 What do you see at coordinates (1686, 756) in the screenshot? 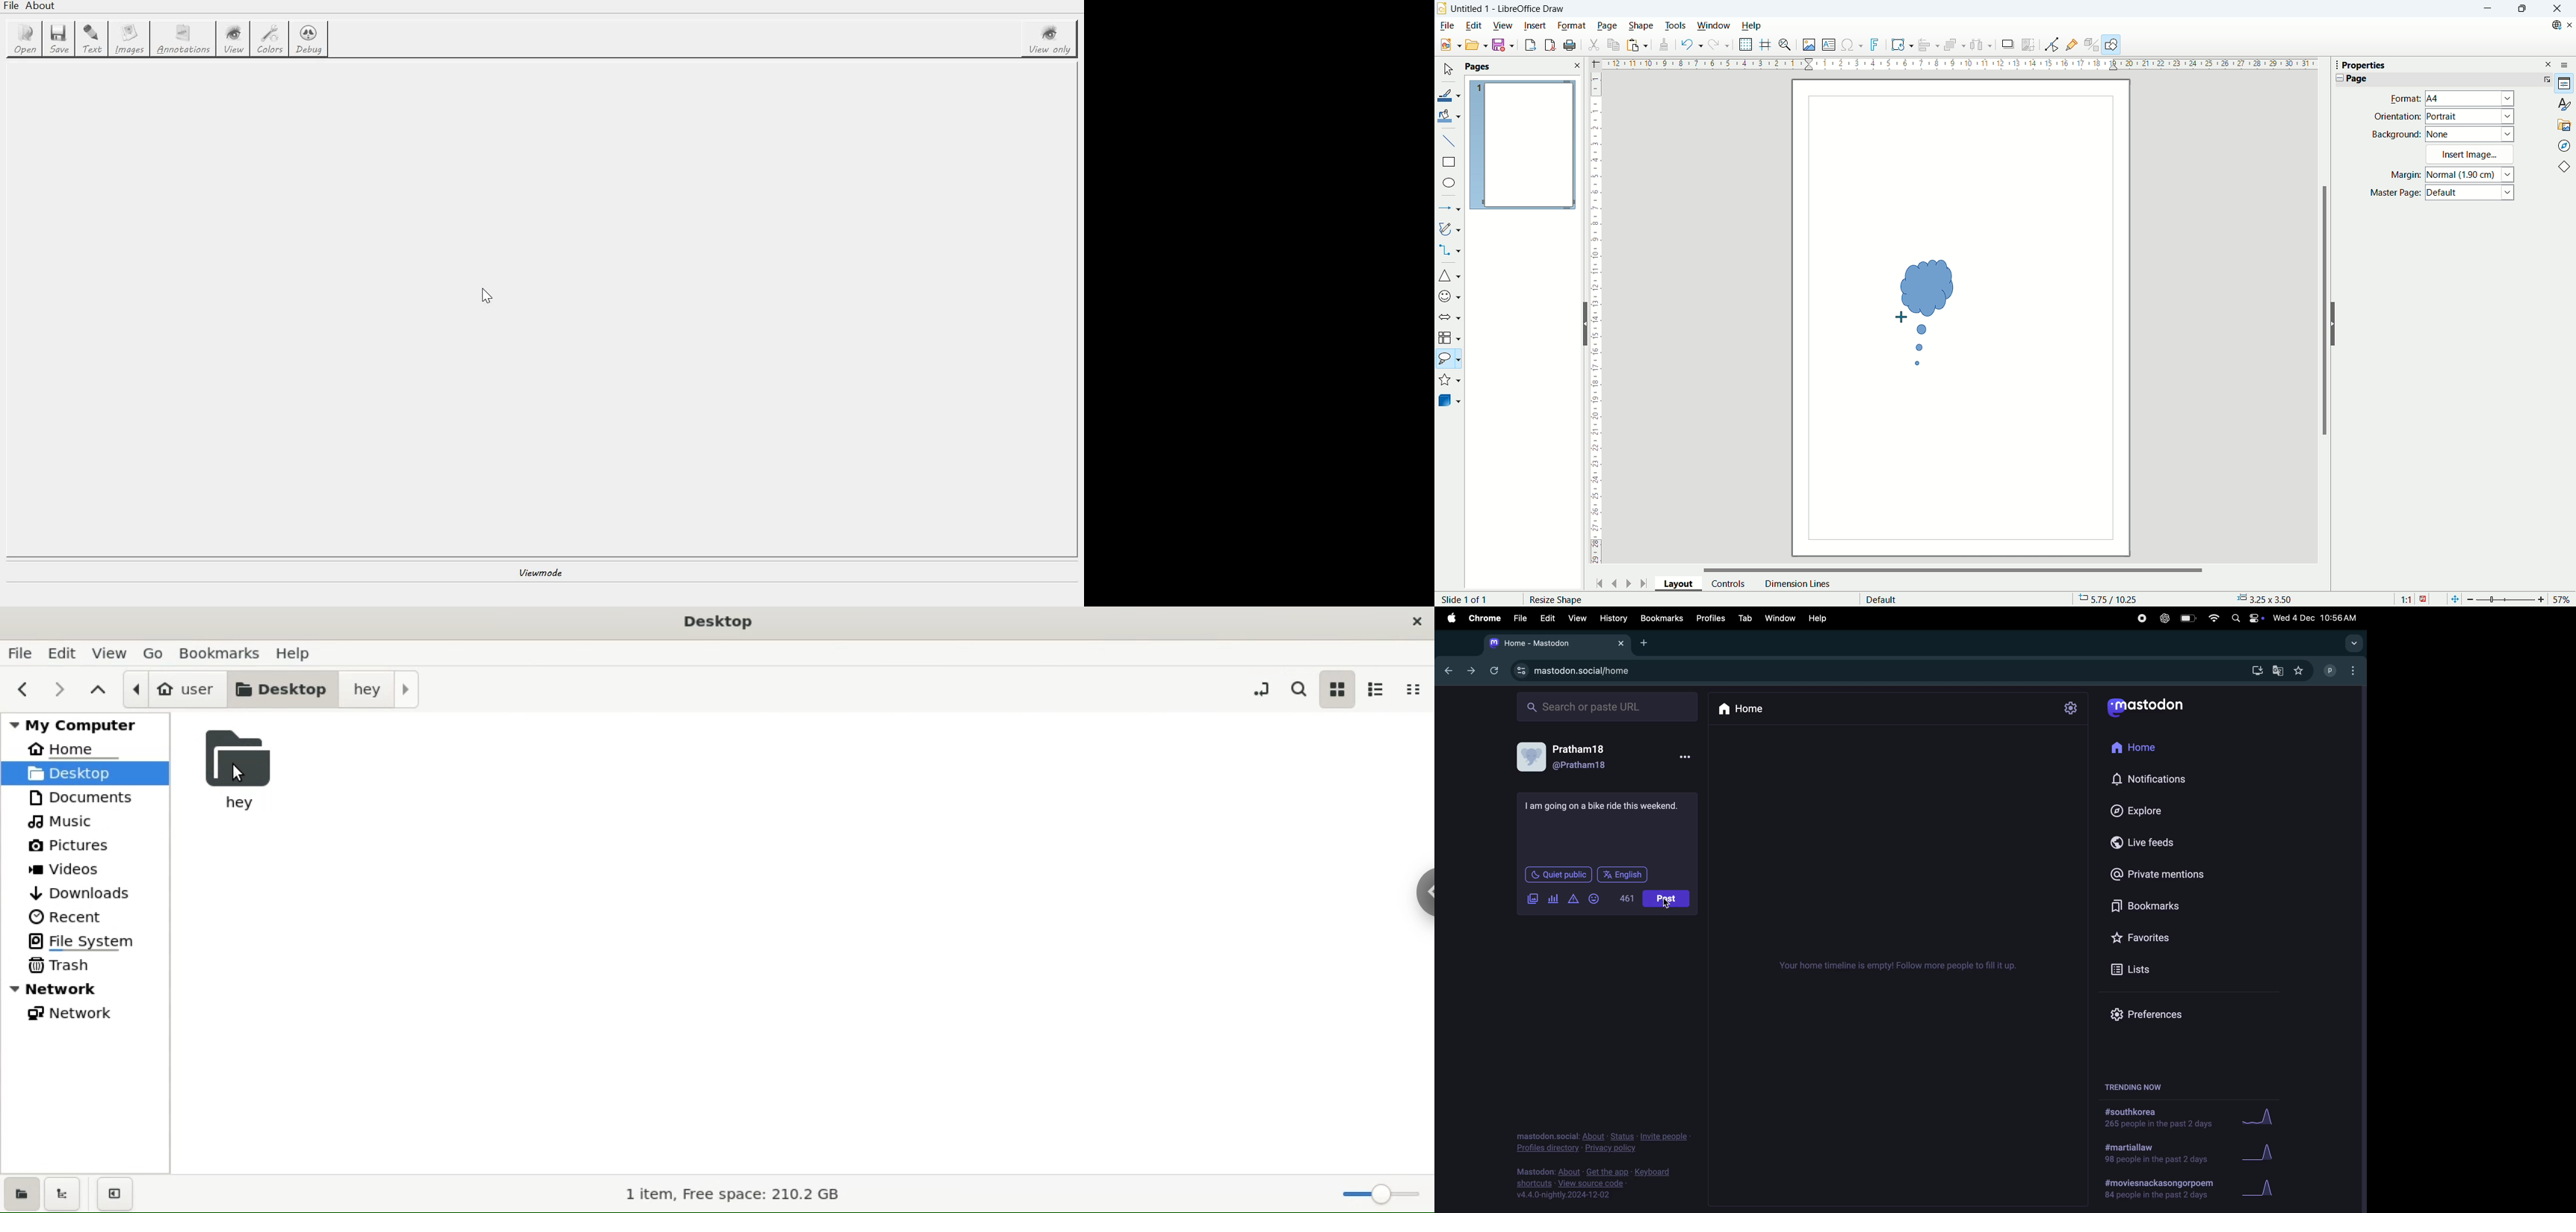
I see `options` at bounding box center [1686, 756].